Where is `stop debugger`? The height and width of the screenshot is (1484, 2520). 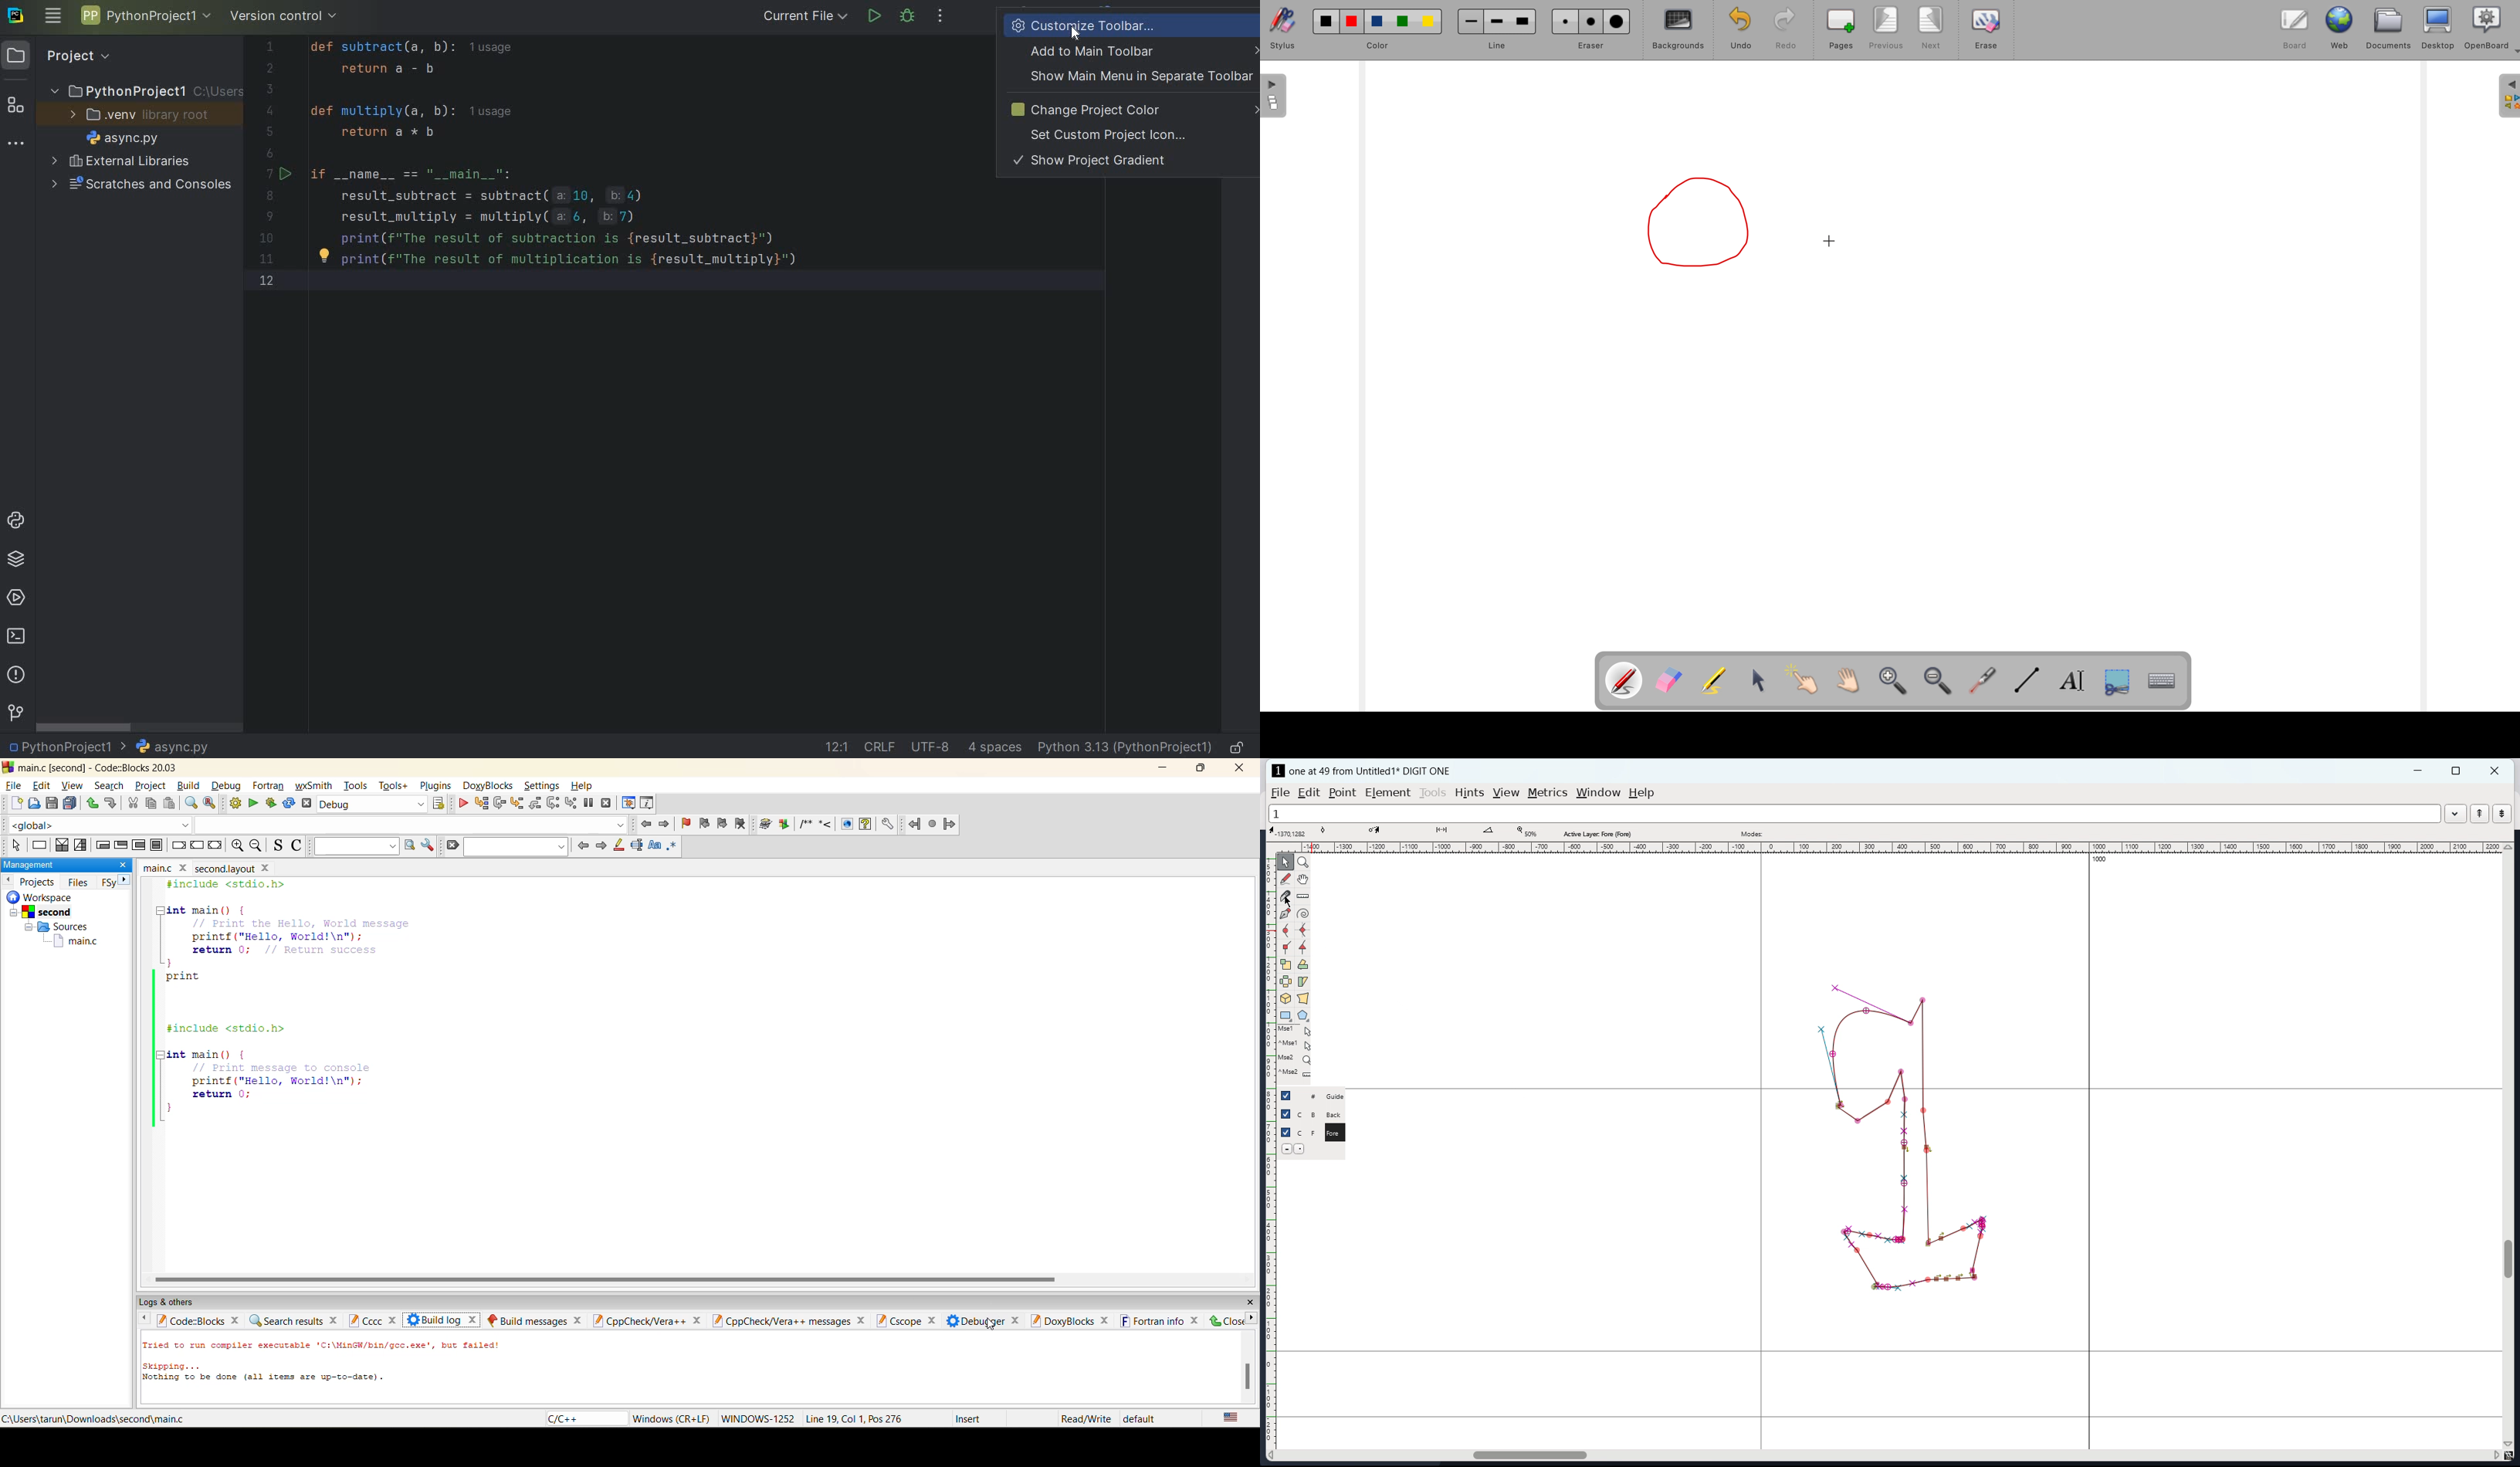 stop debugger is located at coordinates (608, 802).